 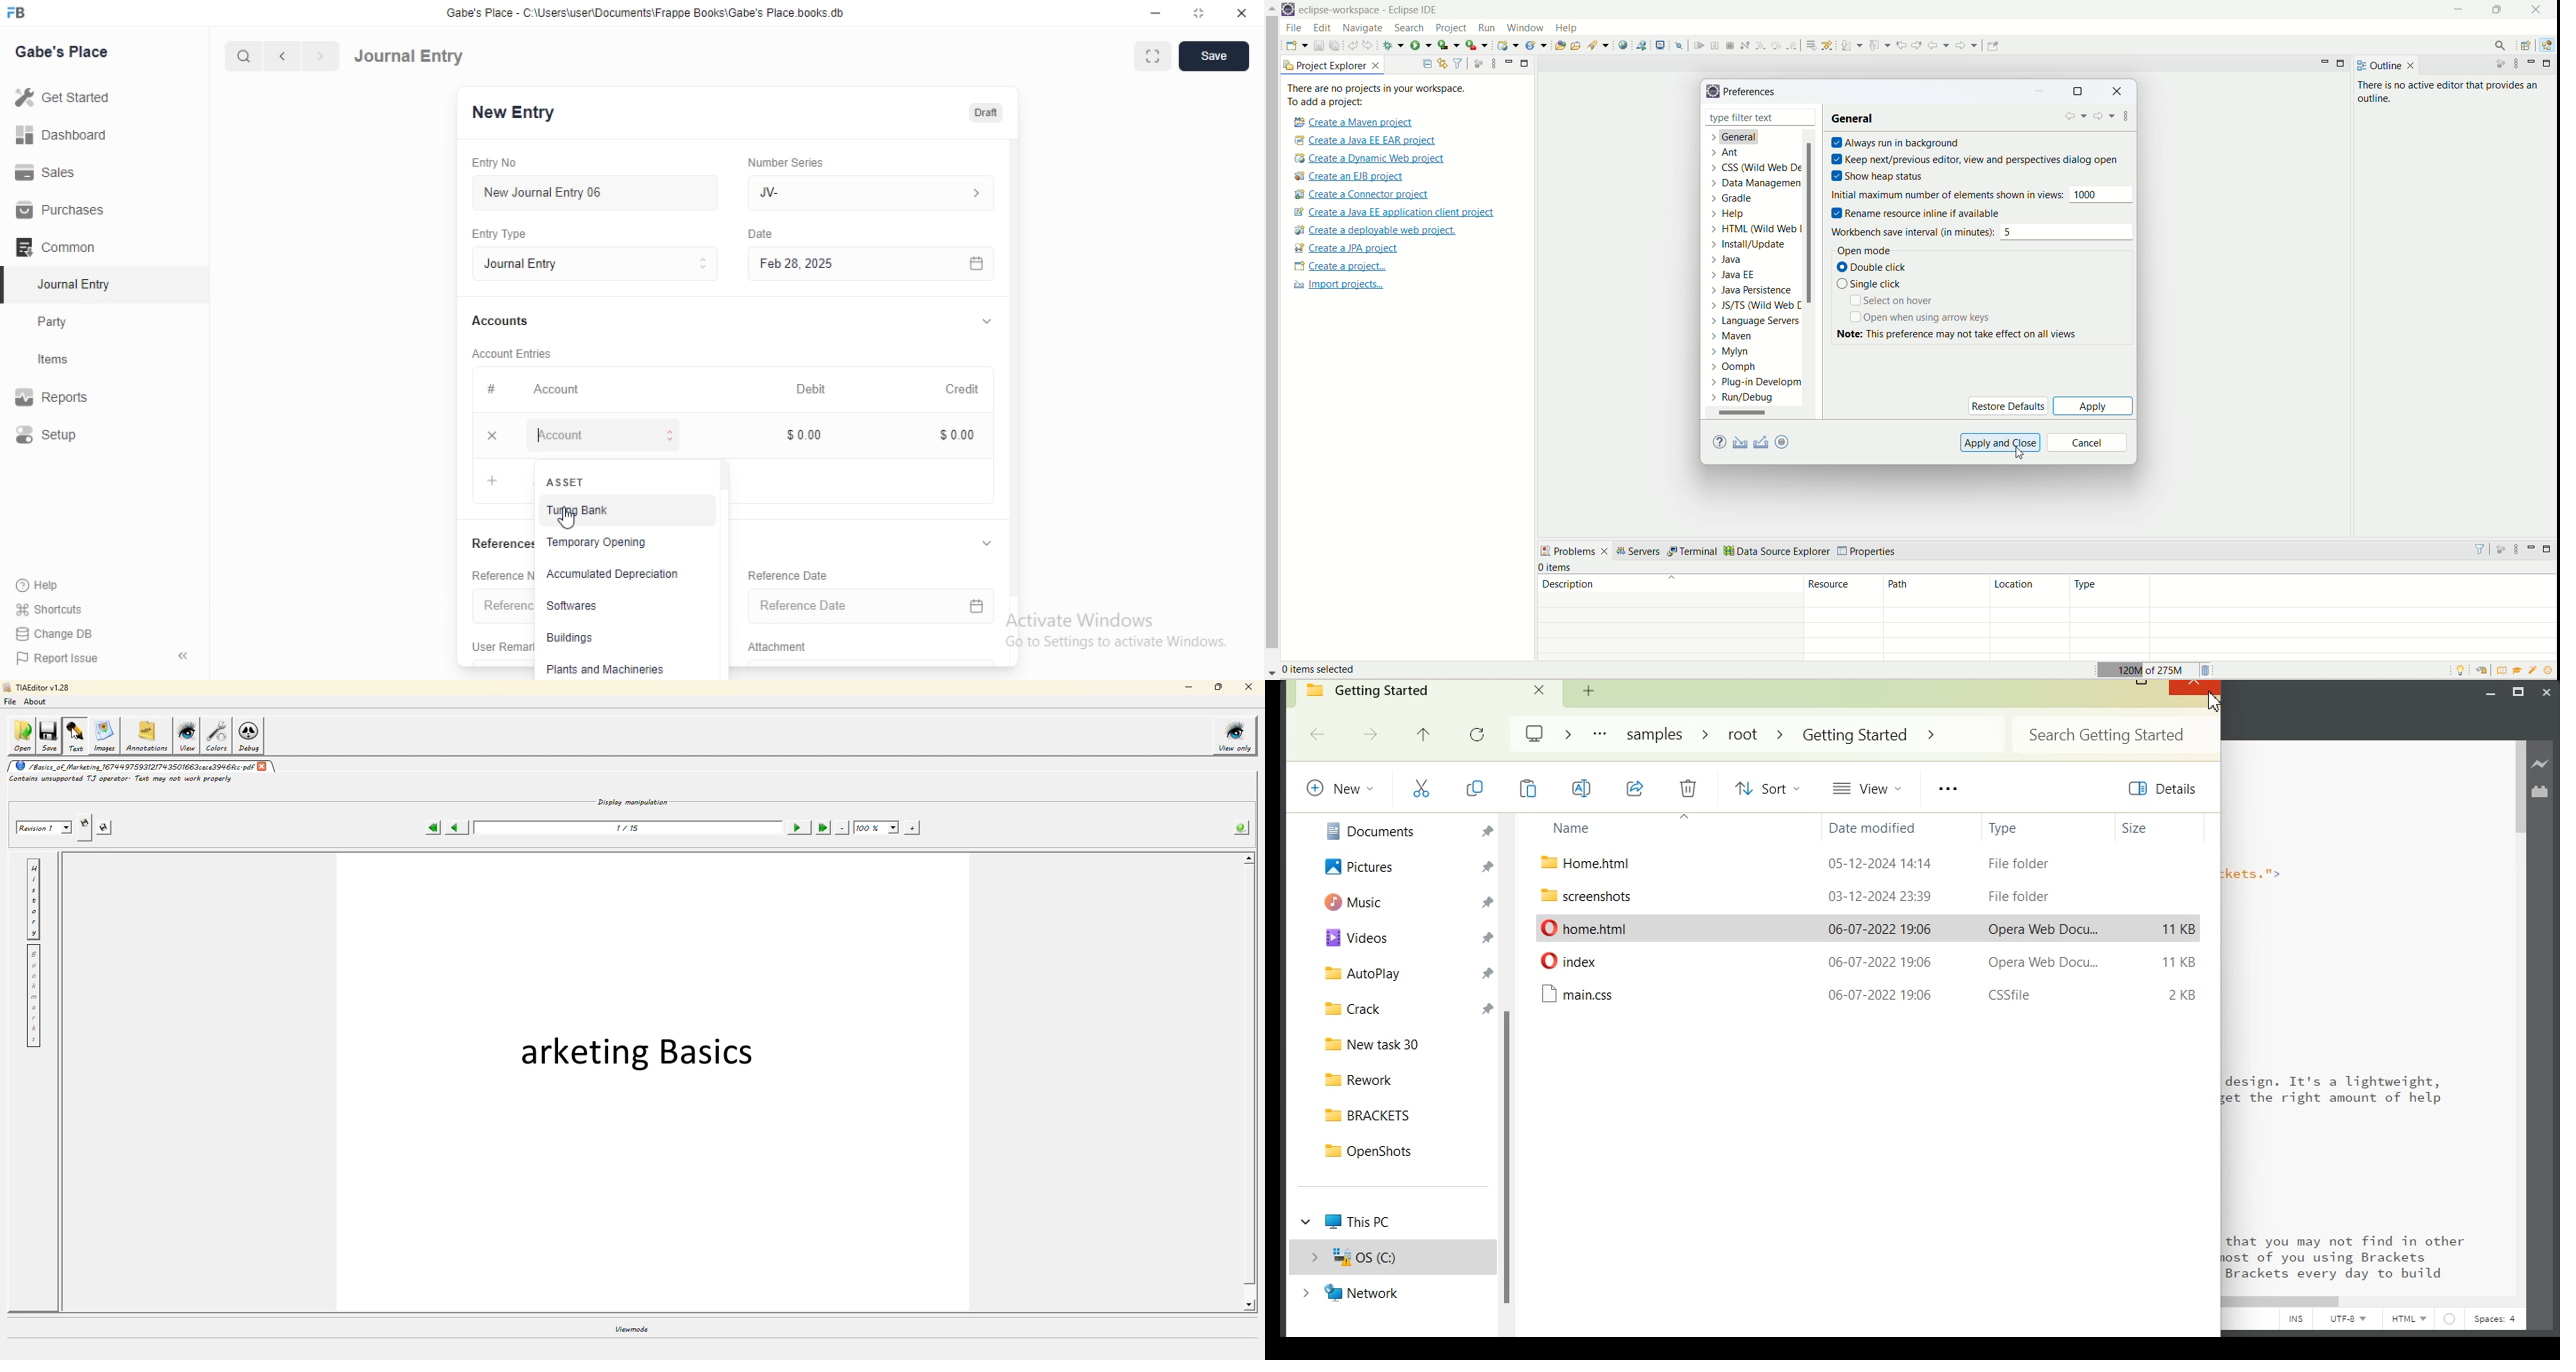 What do you see at coordinates (2000, 1301) in the screenshot?
I see `Horizontal Scroll bar ` at bounding box center [2000, 1301].